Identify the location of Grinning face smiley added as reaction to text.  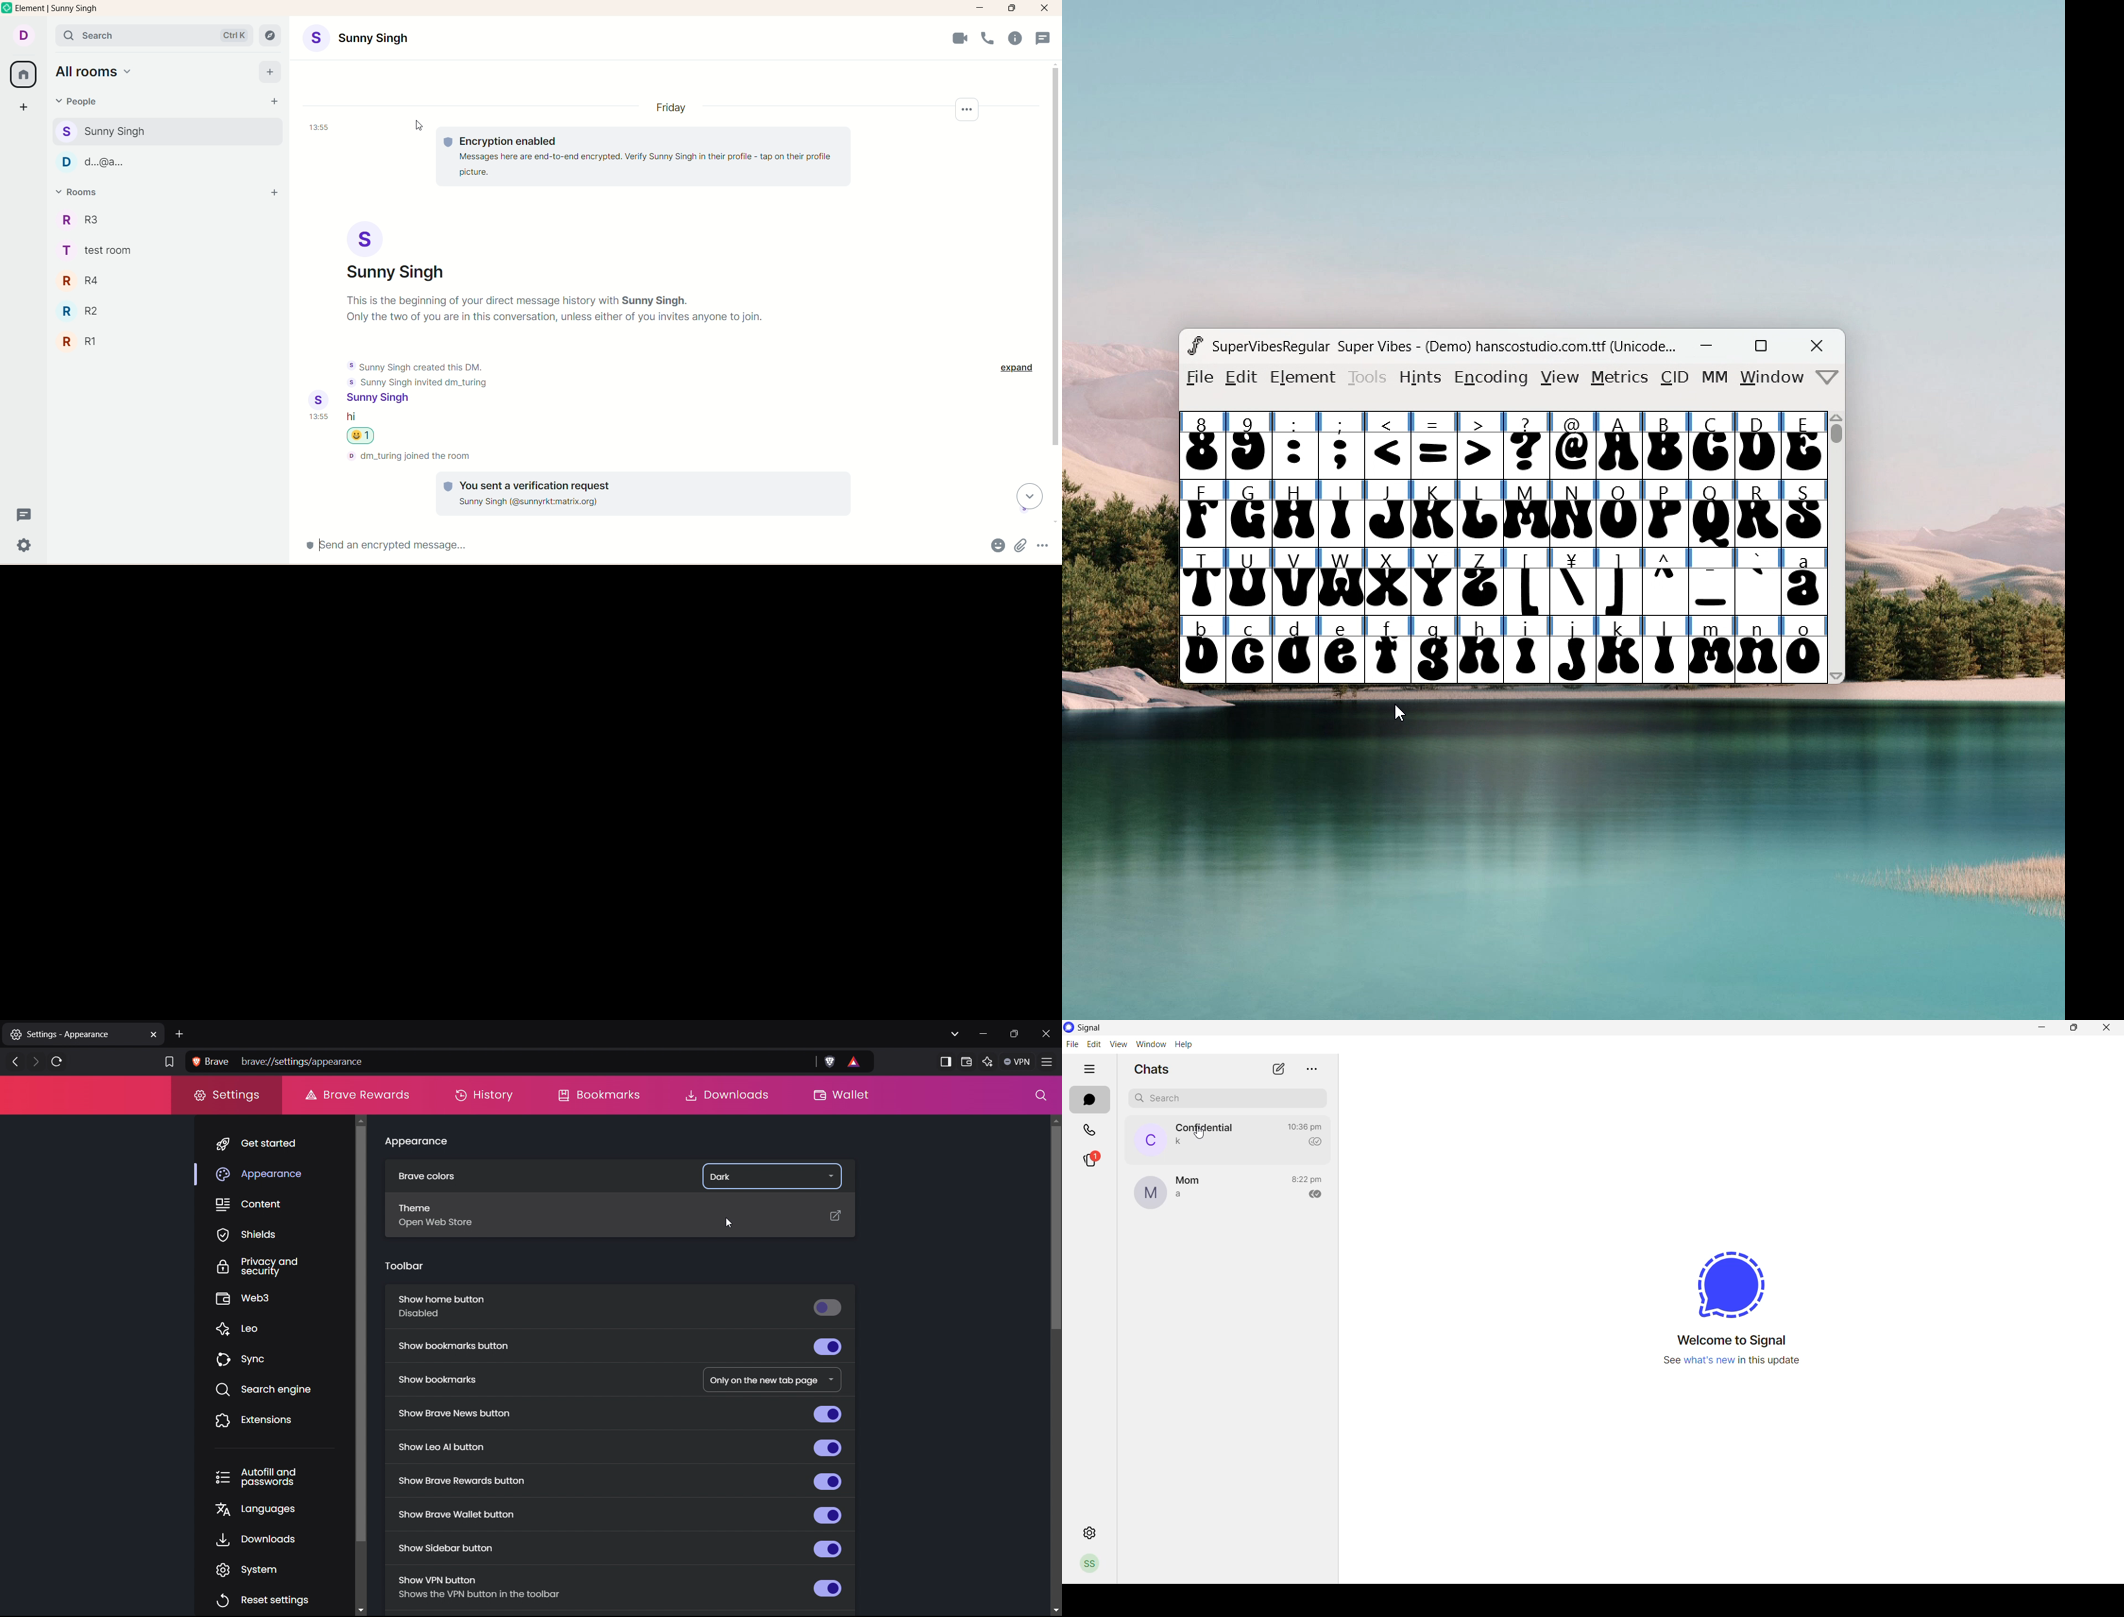
(361, 436).